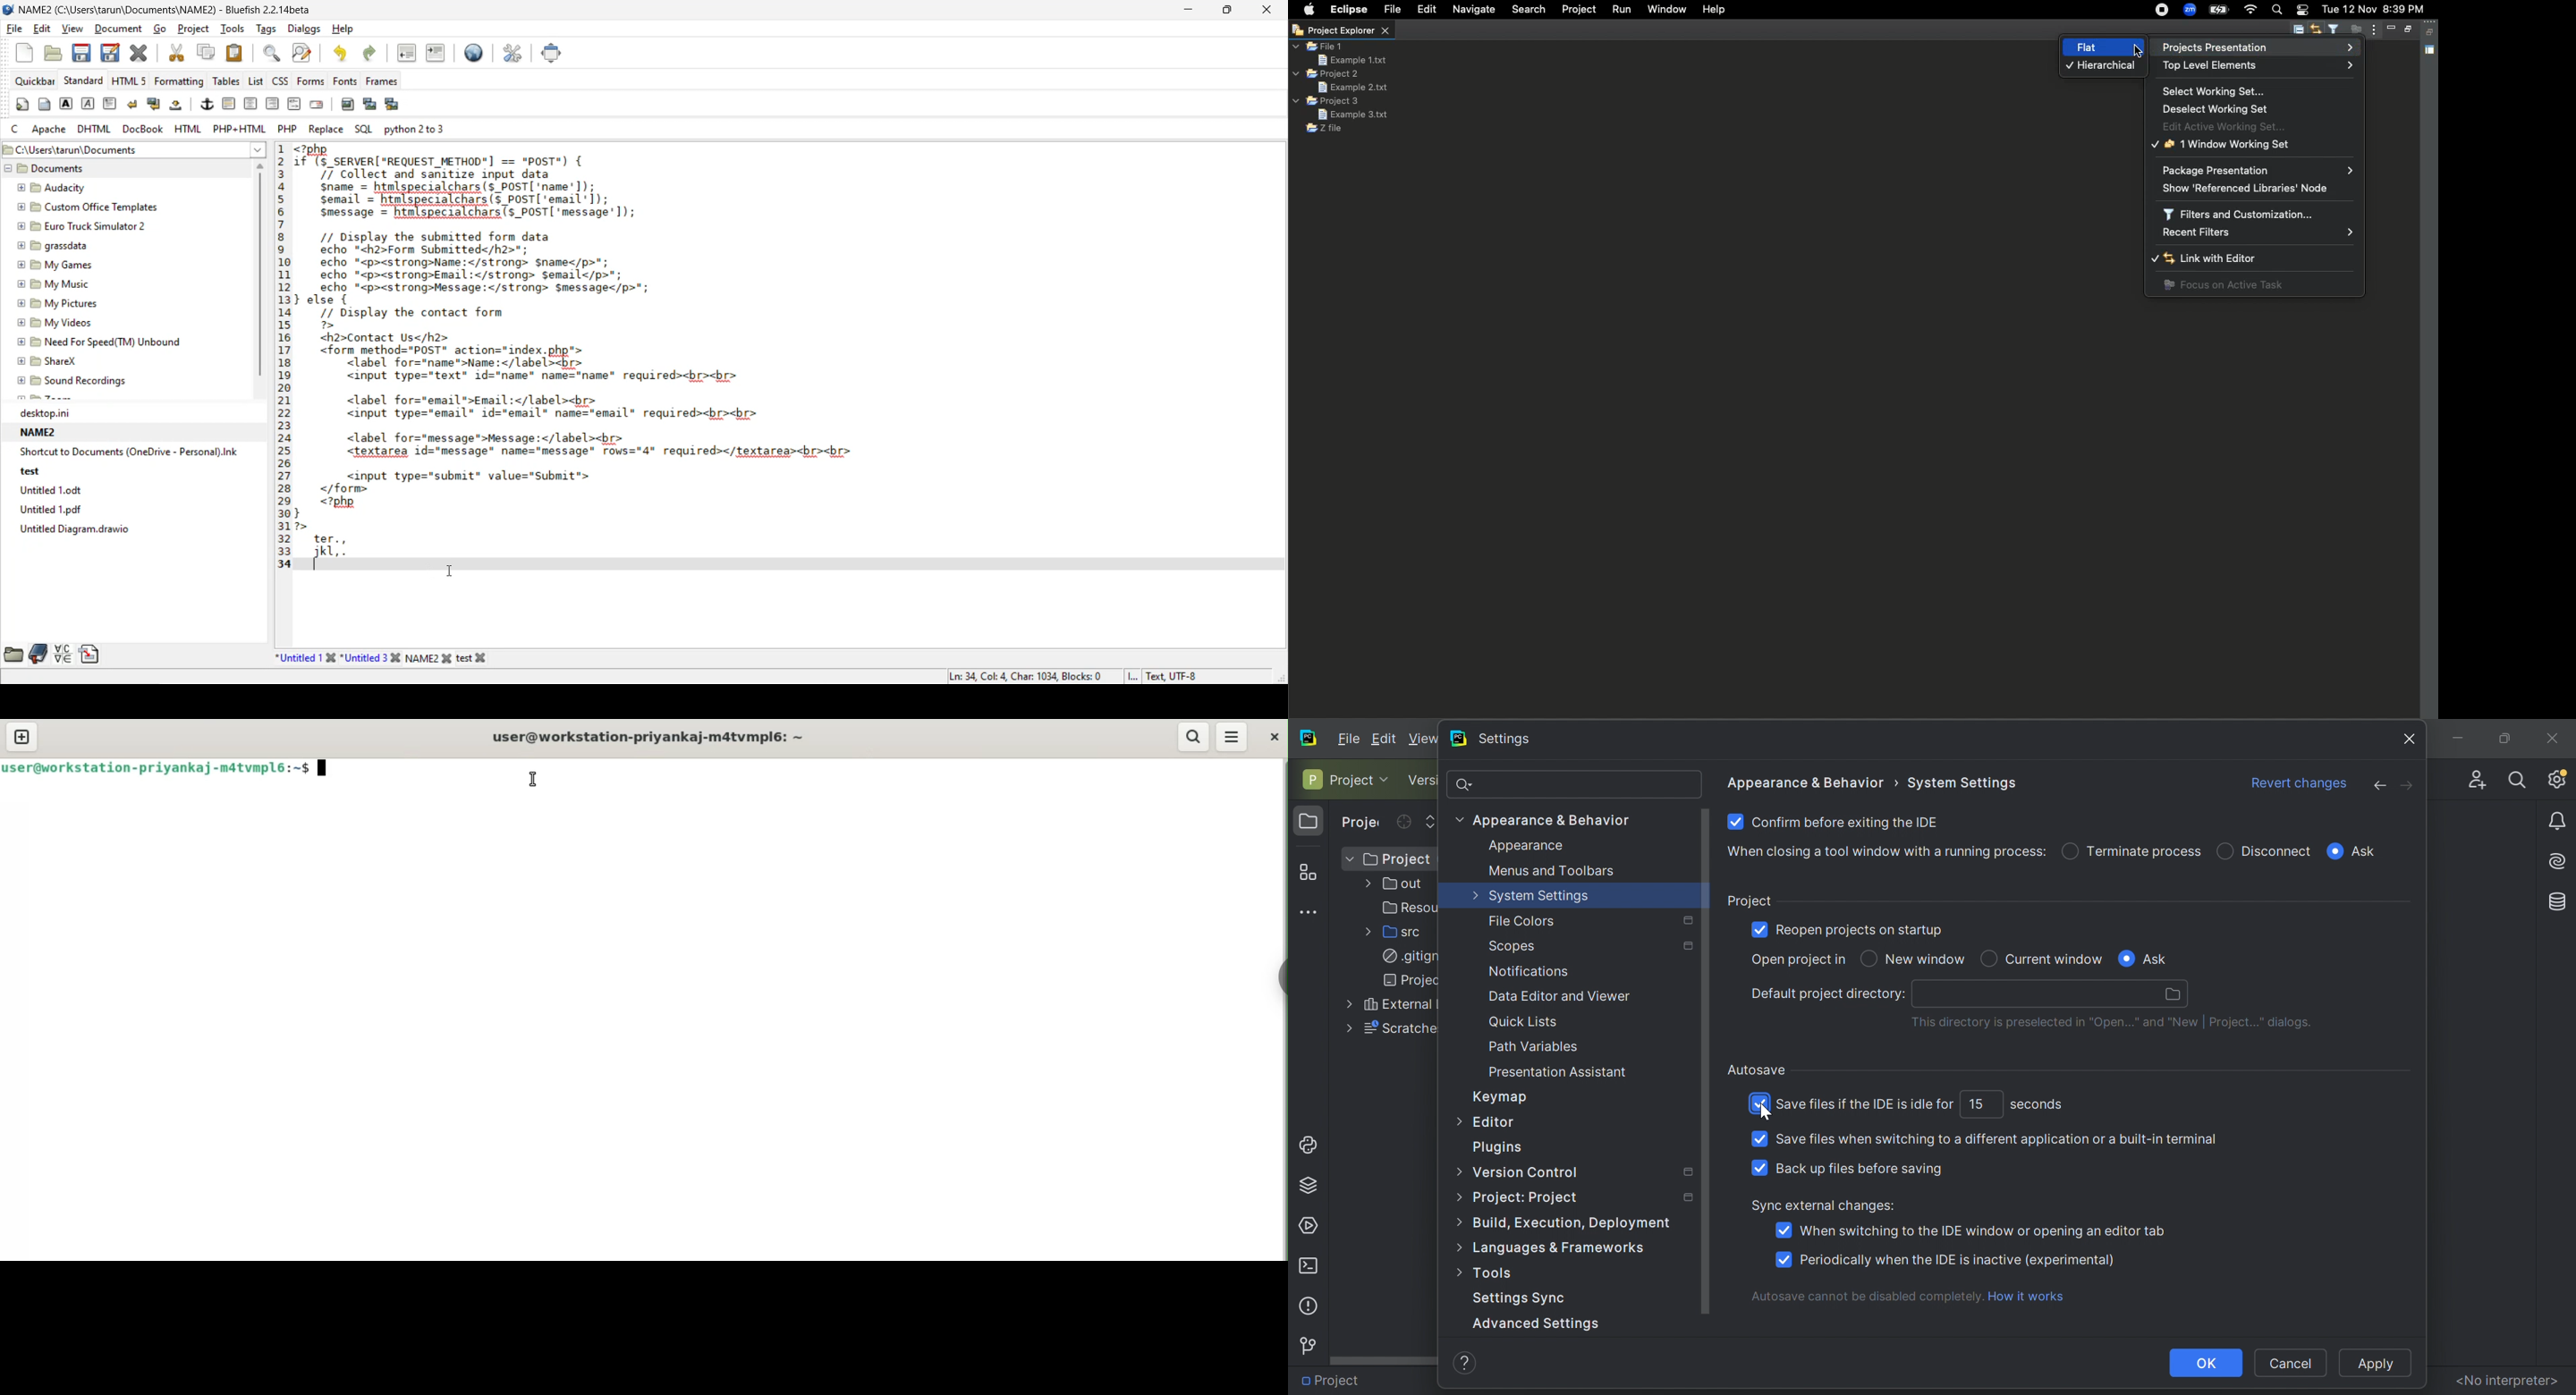 This screenshot has width=2576, height=1400. What do you see at coordinates (1067, 673) in the screenshot?
I see `metadata` at bounding box center [1067, 673].